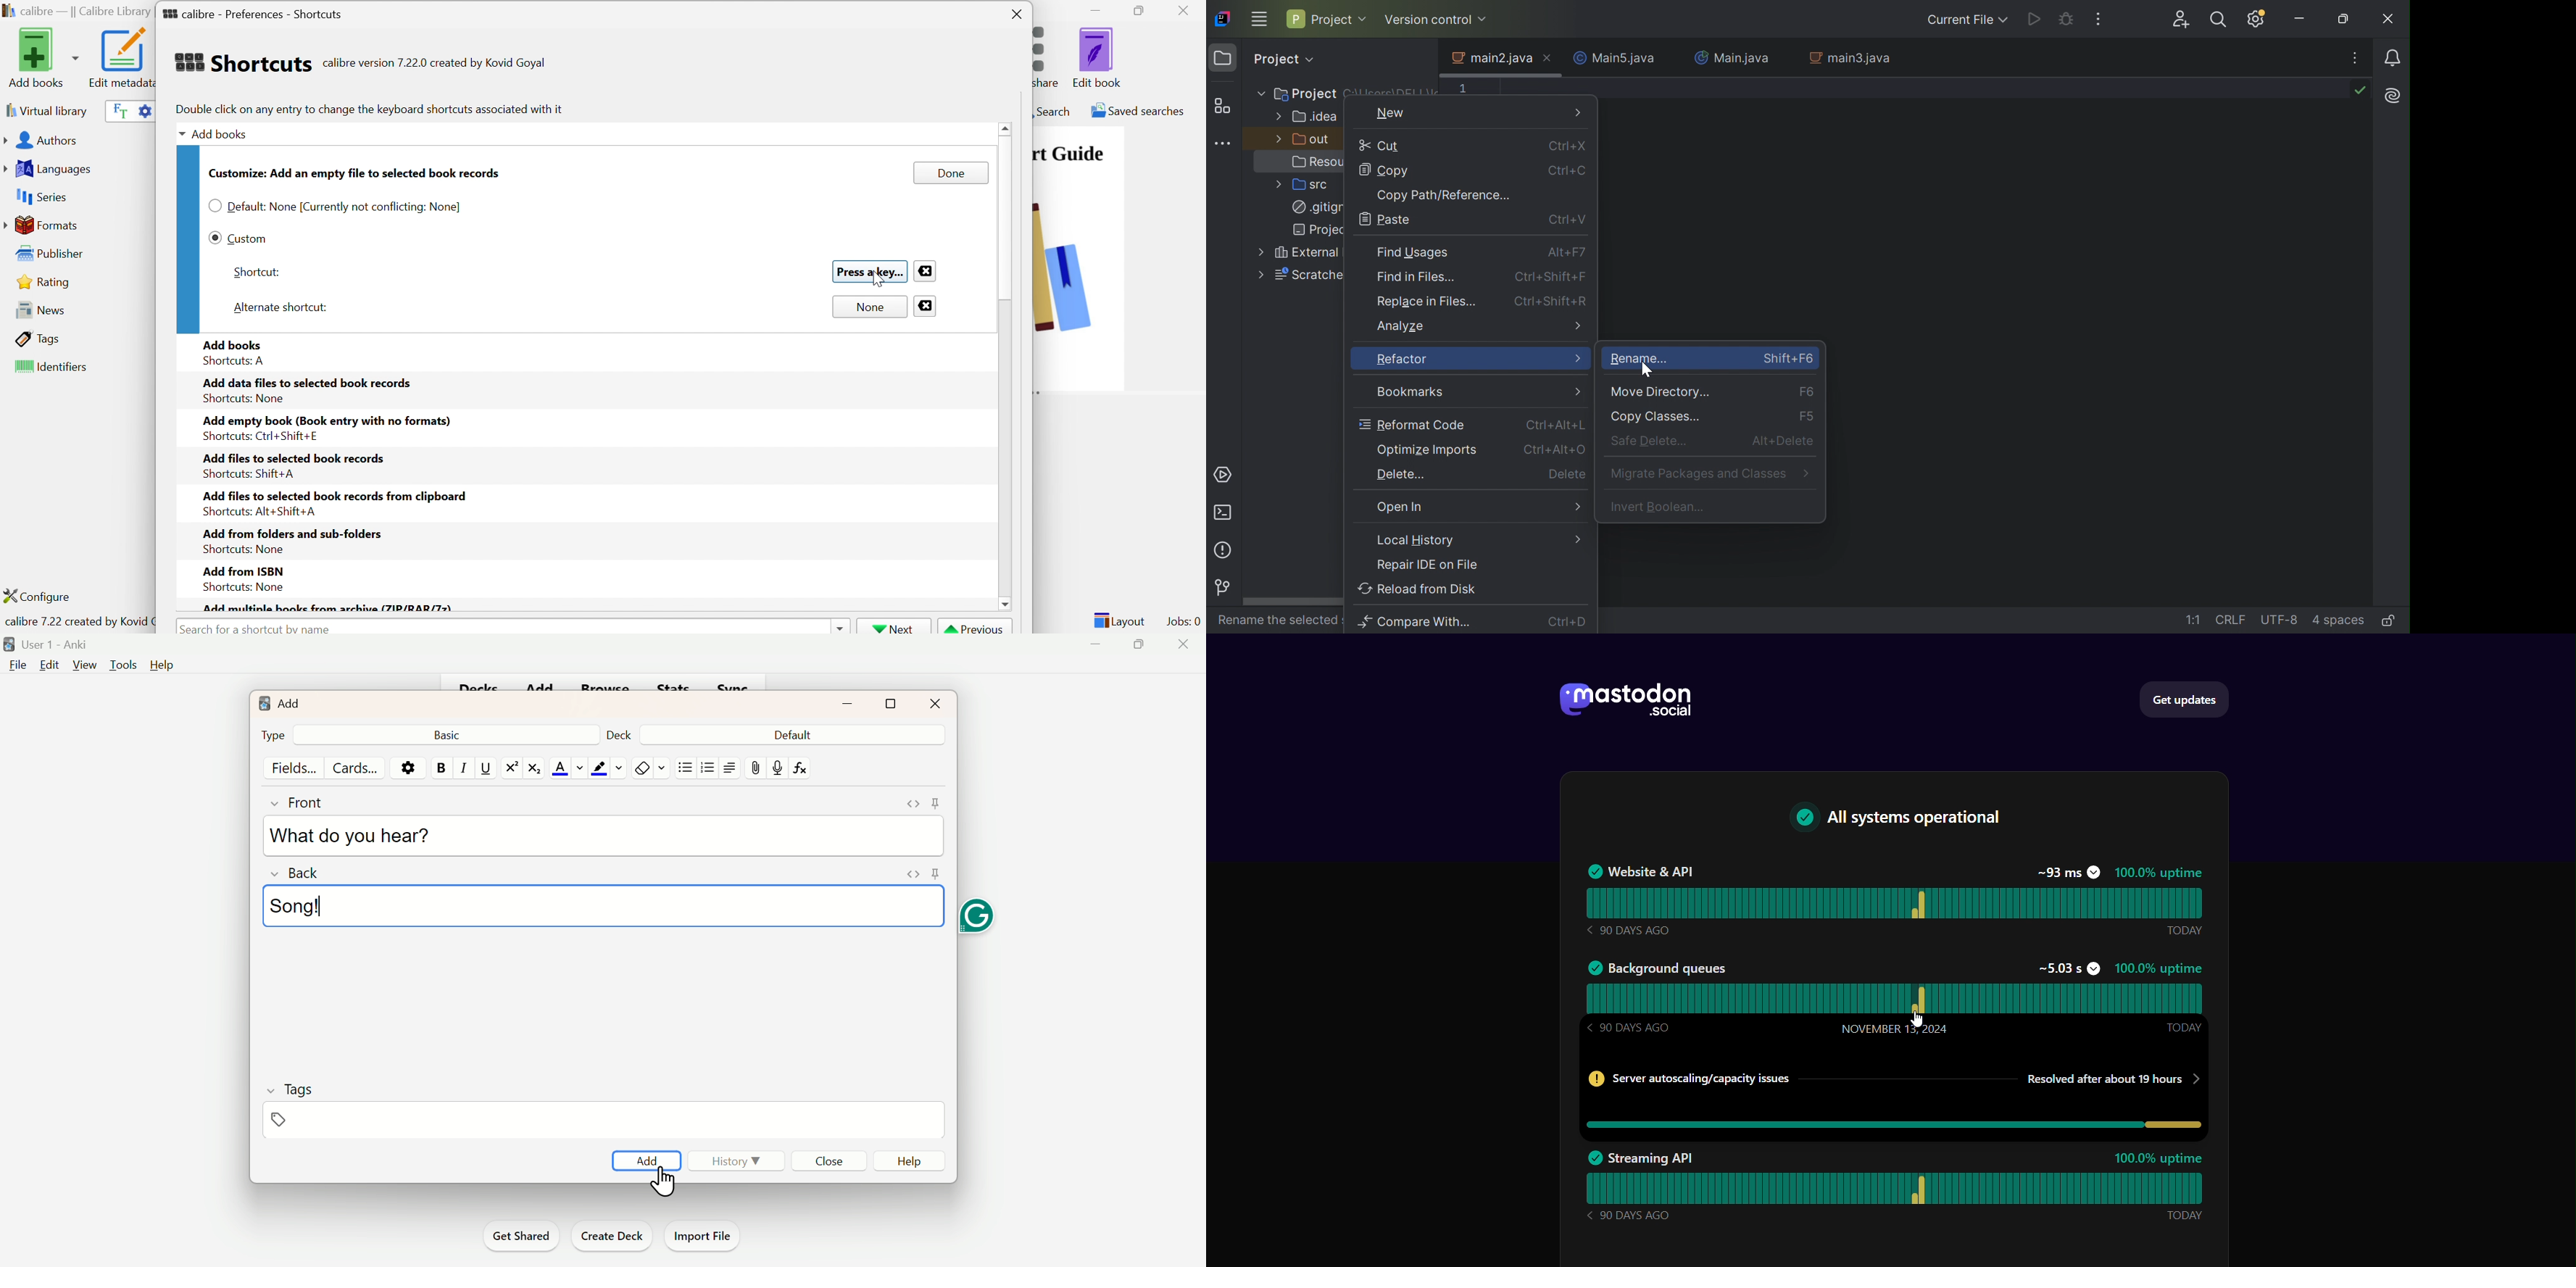 This screenshot has height=1288, width=2576. What do you see at coordinates (805, 767) in the screenshot?
I see `fx` at bounding box center [805, 767].